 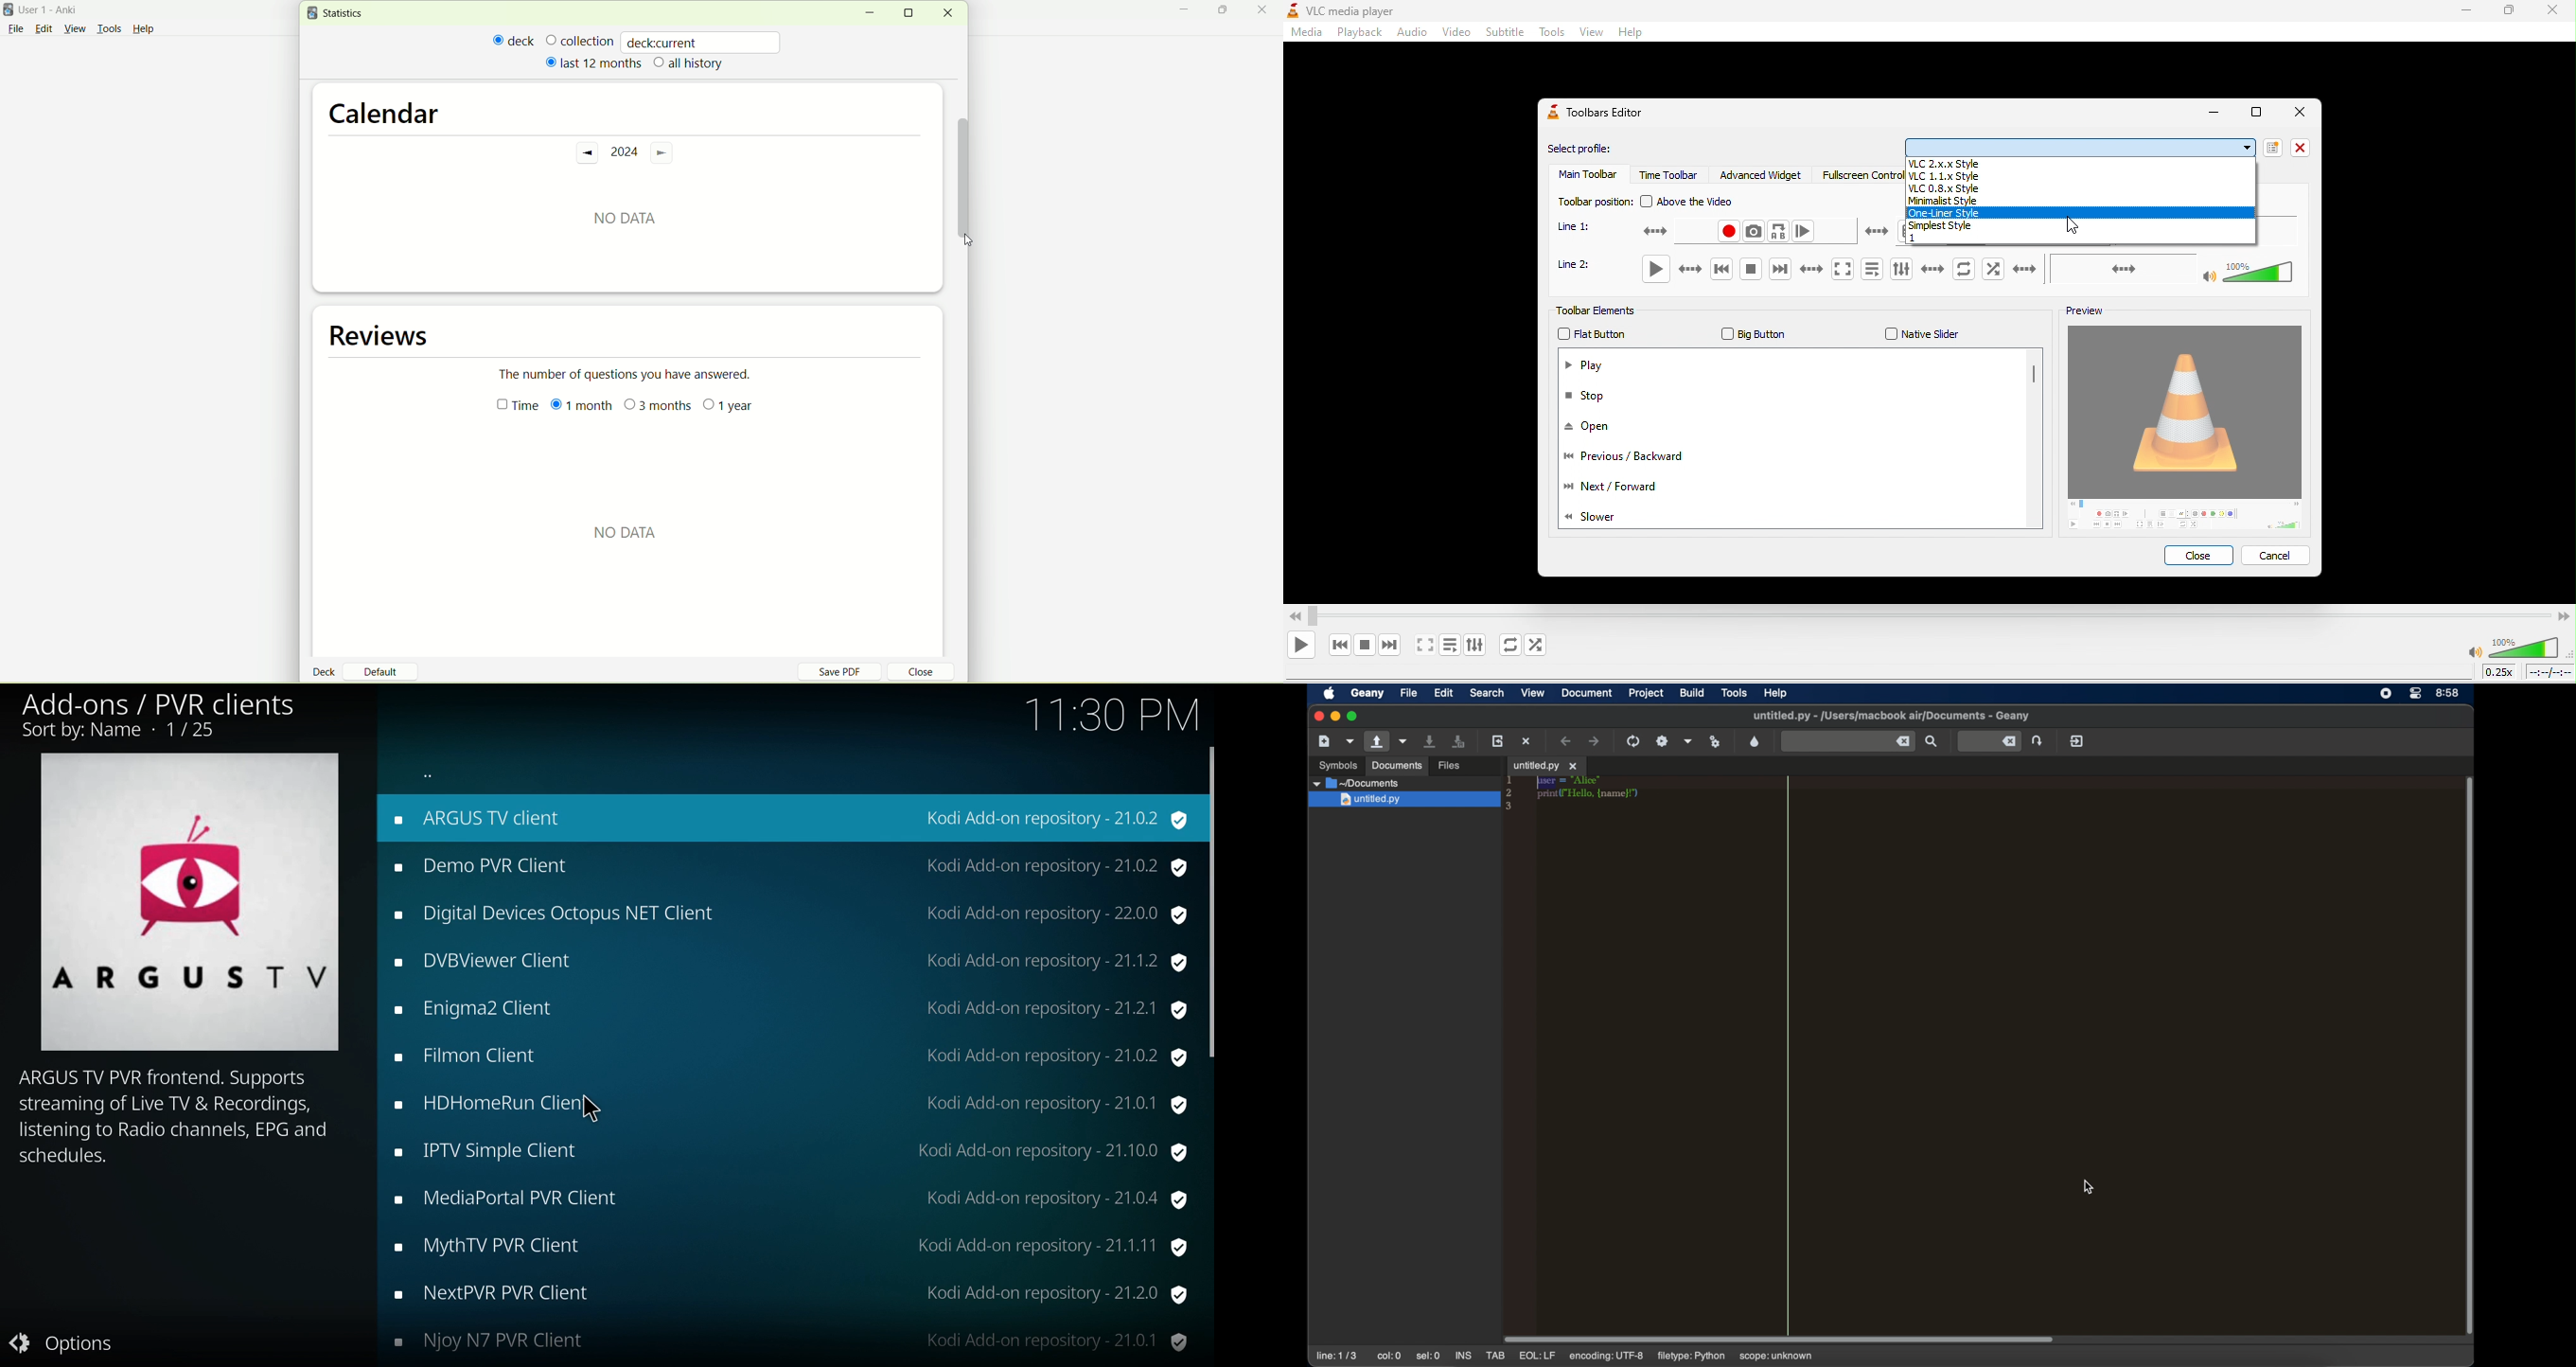 What do you see at coordinates (1265, 11) in the screenshot?
I see `close` at bounding box center [1265, 11].